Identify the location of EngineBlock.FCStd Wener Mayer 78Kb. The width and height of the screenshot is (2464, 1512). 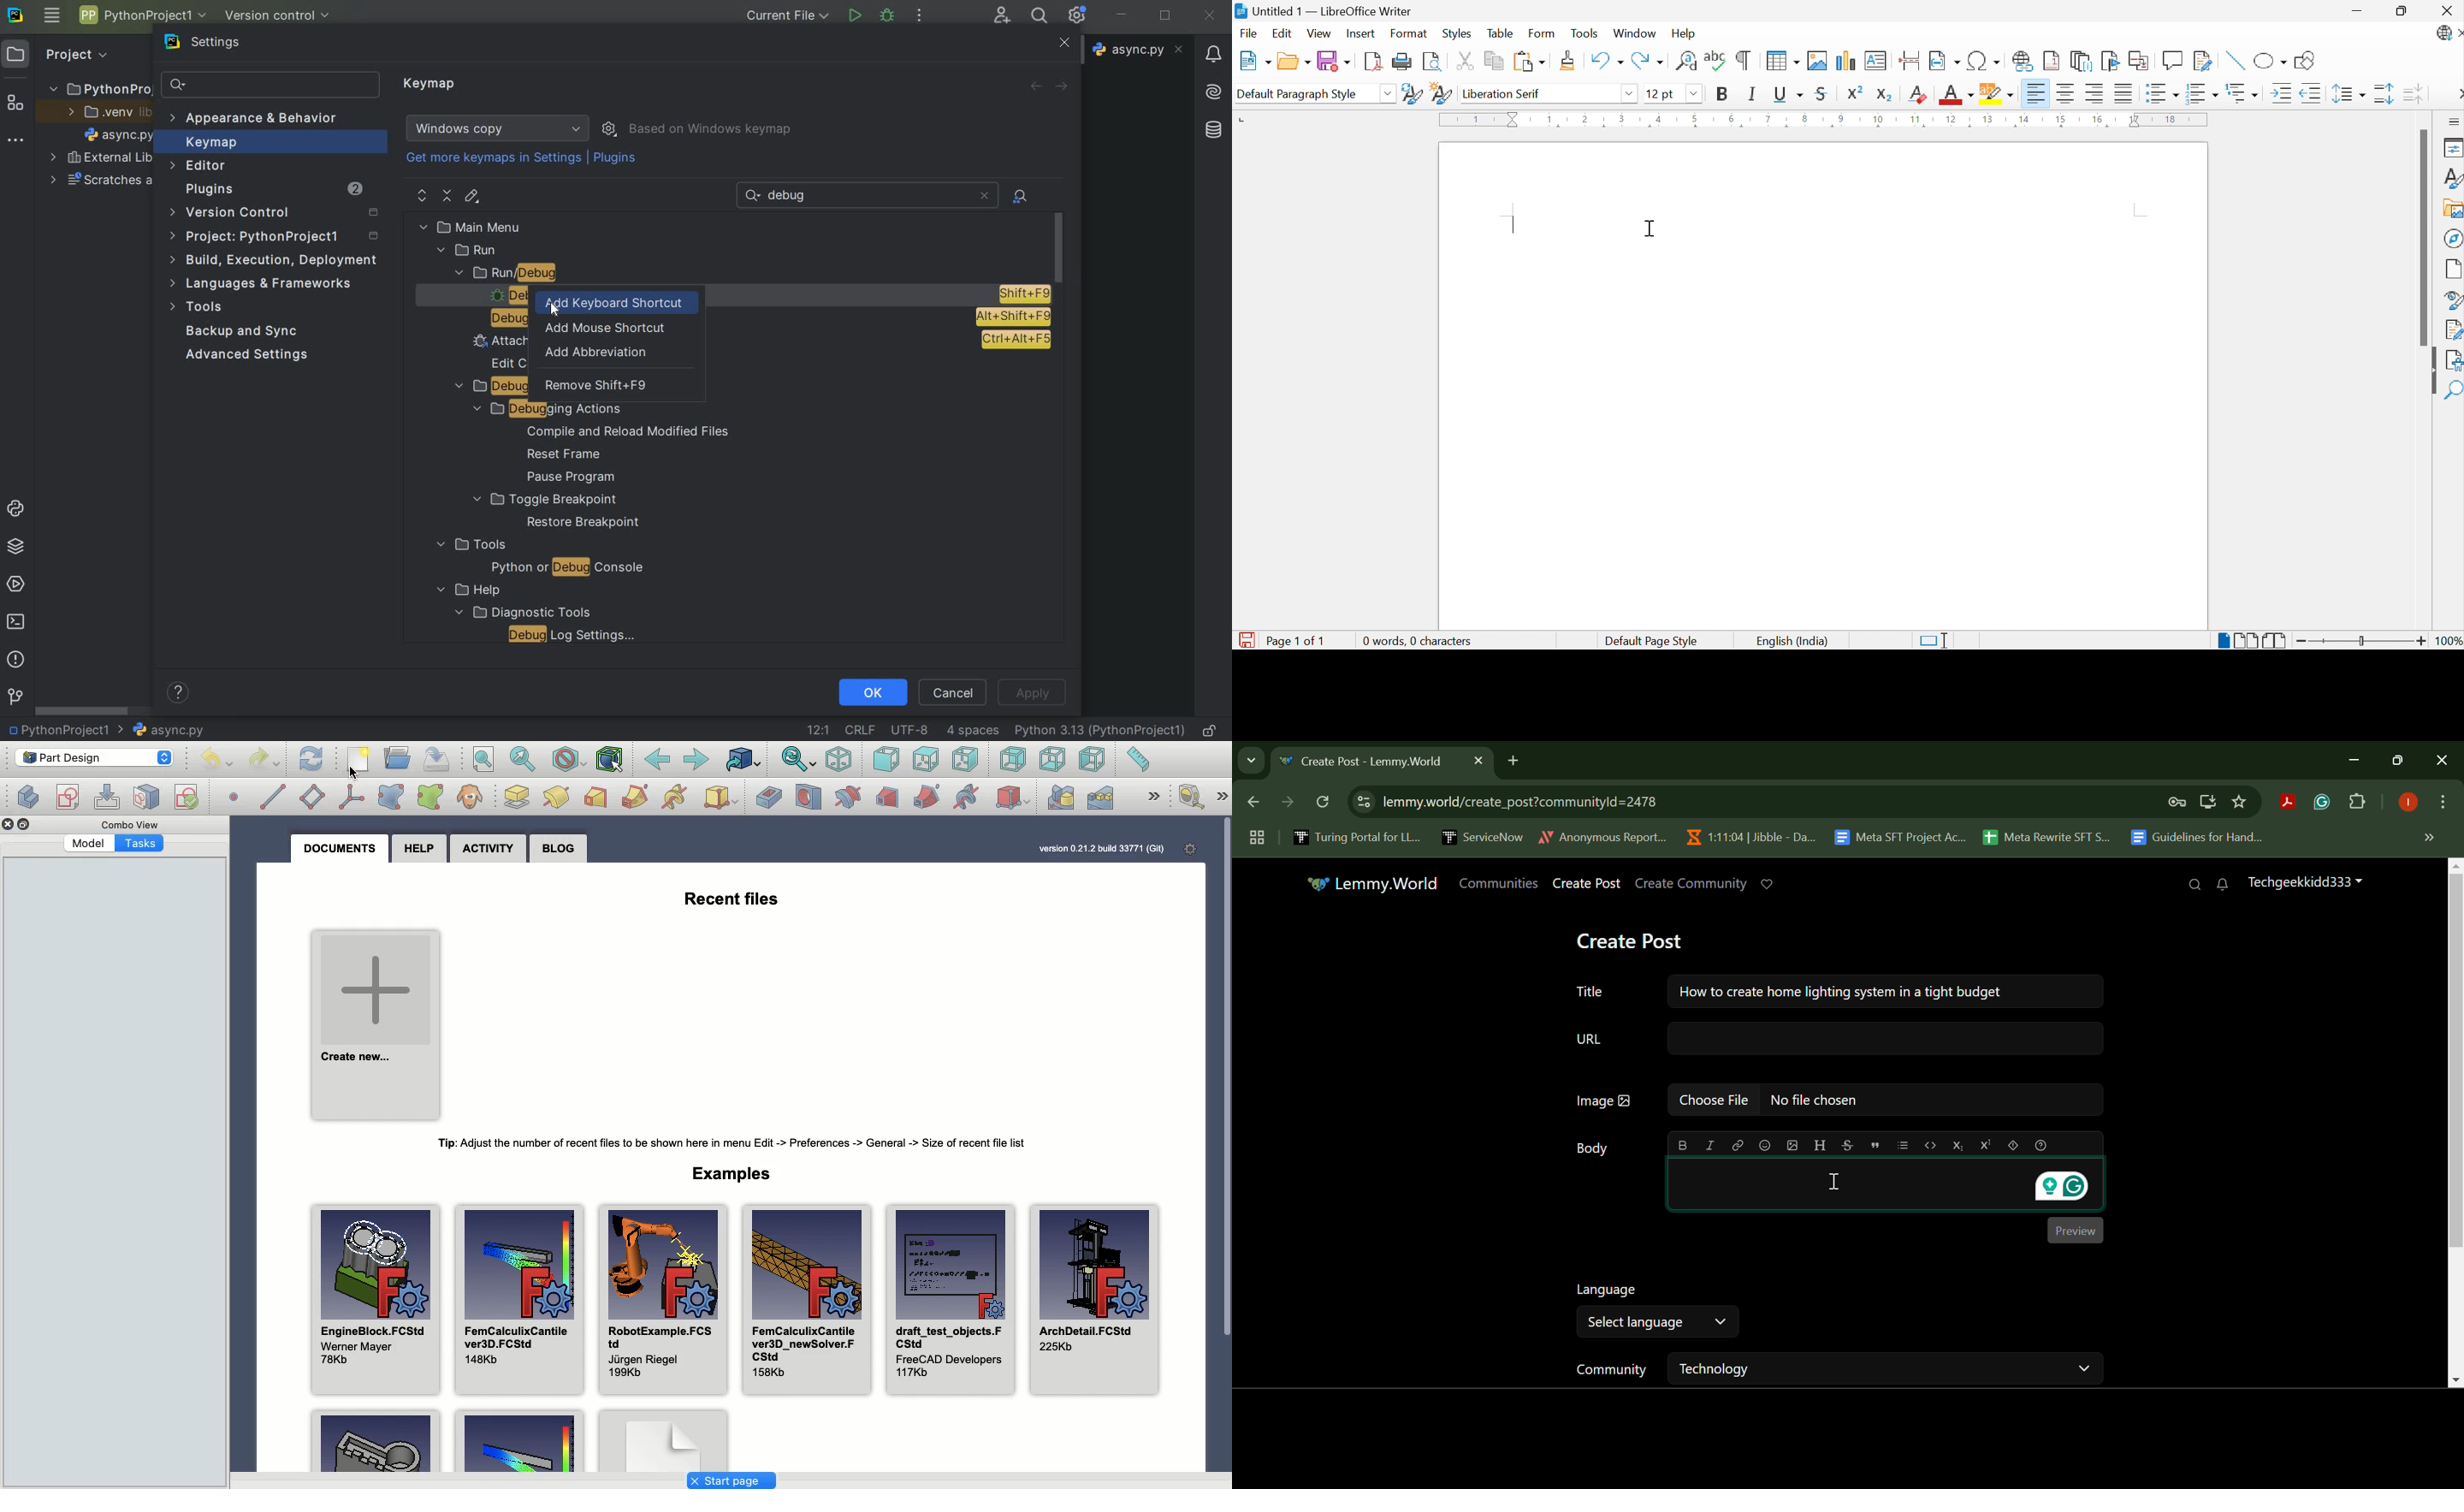
(375, 1300).